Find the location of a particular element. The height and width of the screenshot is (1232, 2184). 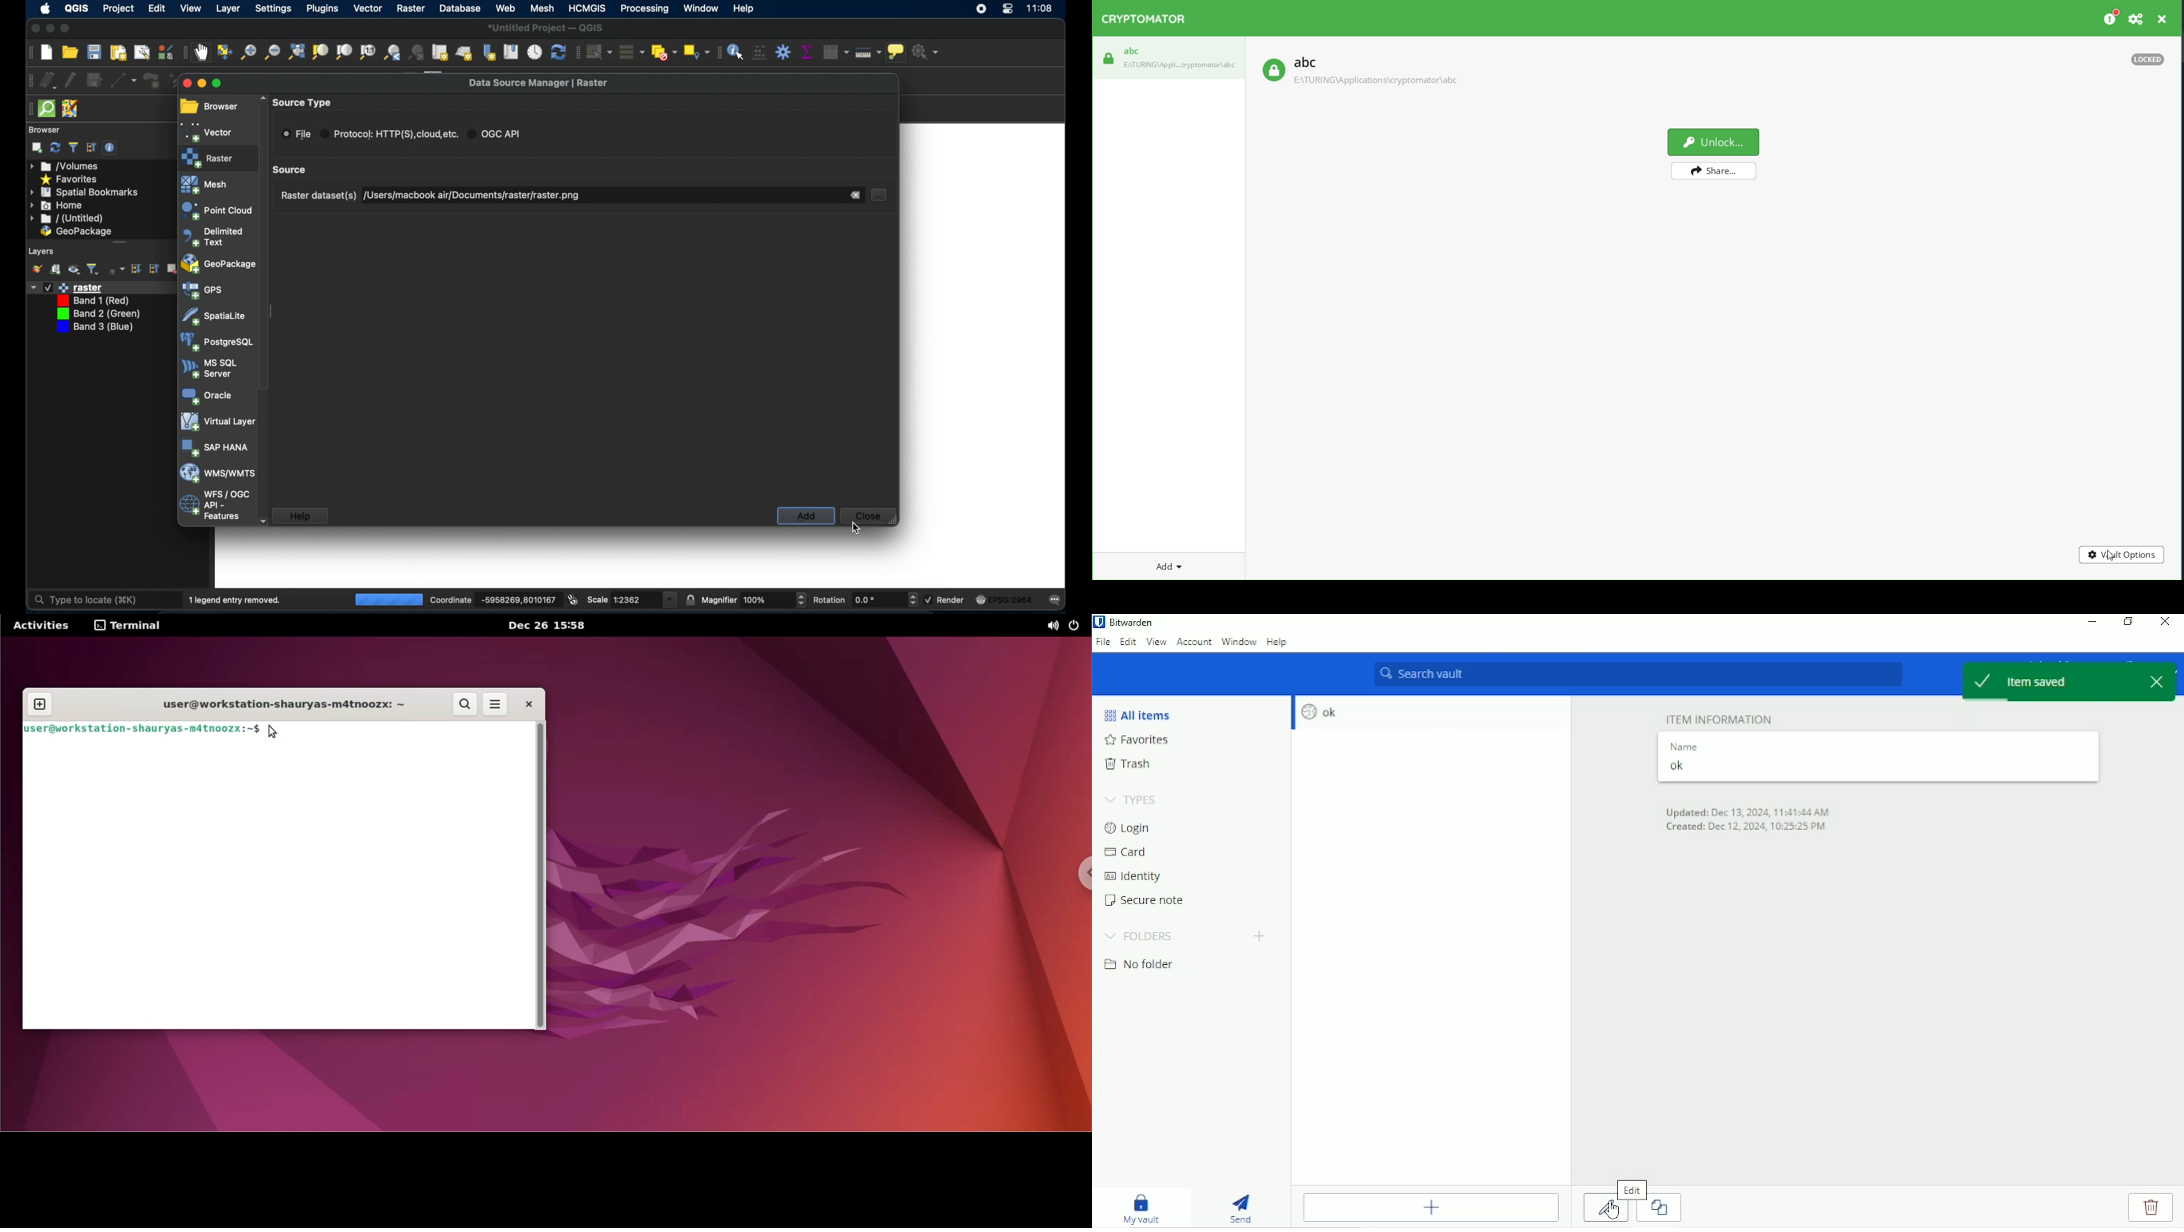

expand all is located at coordinates (137, 269).